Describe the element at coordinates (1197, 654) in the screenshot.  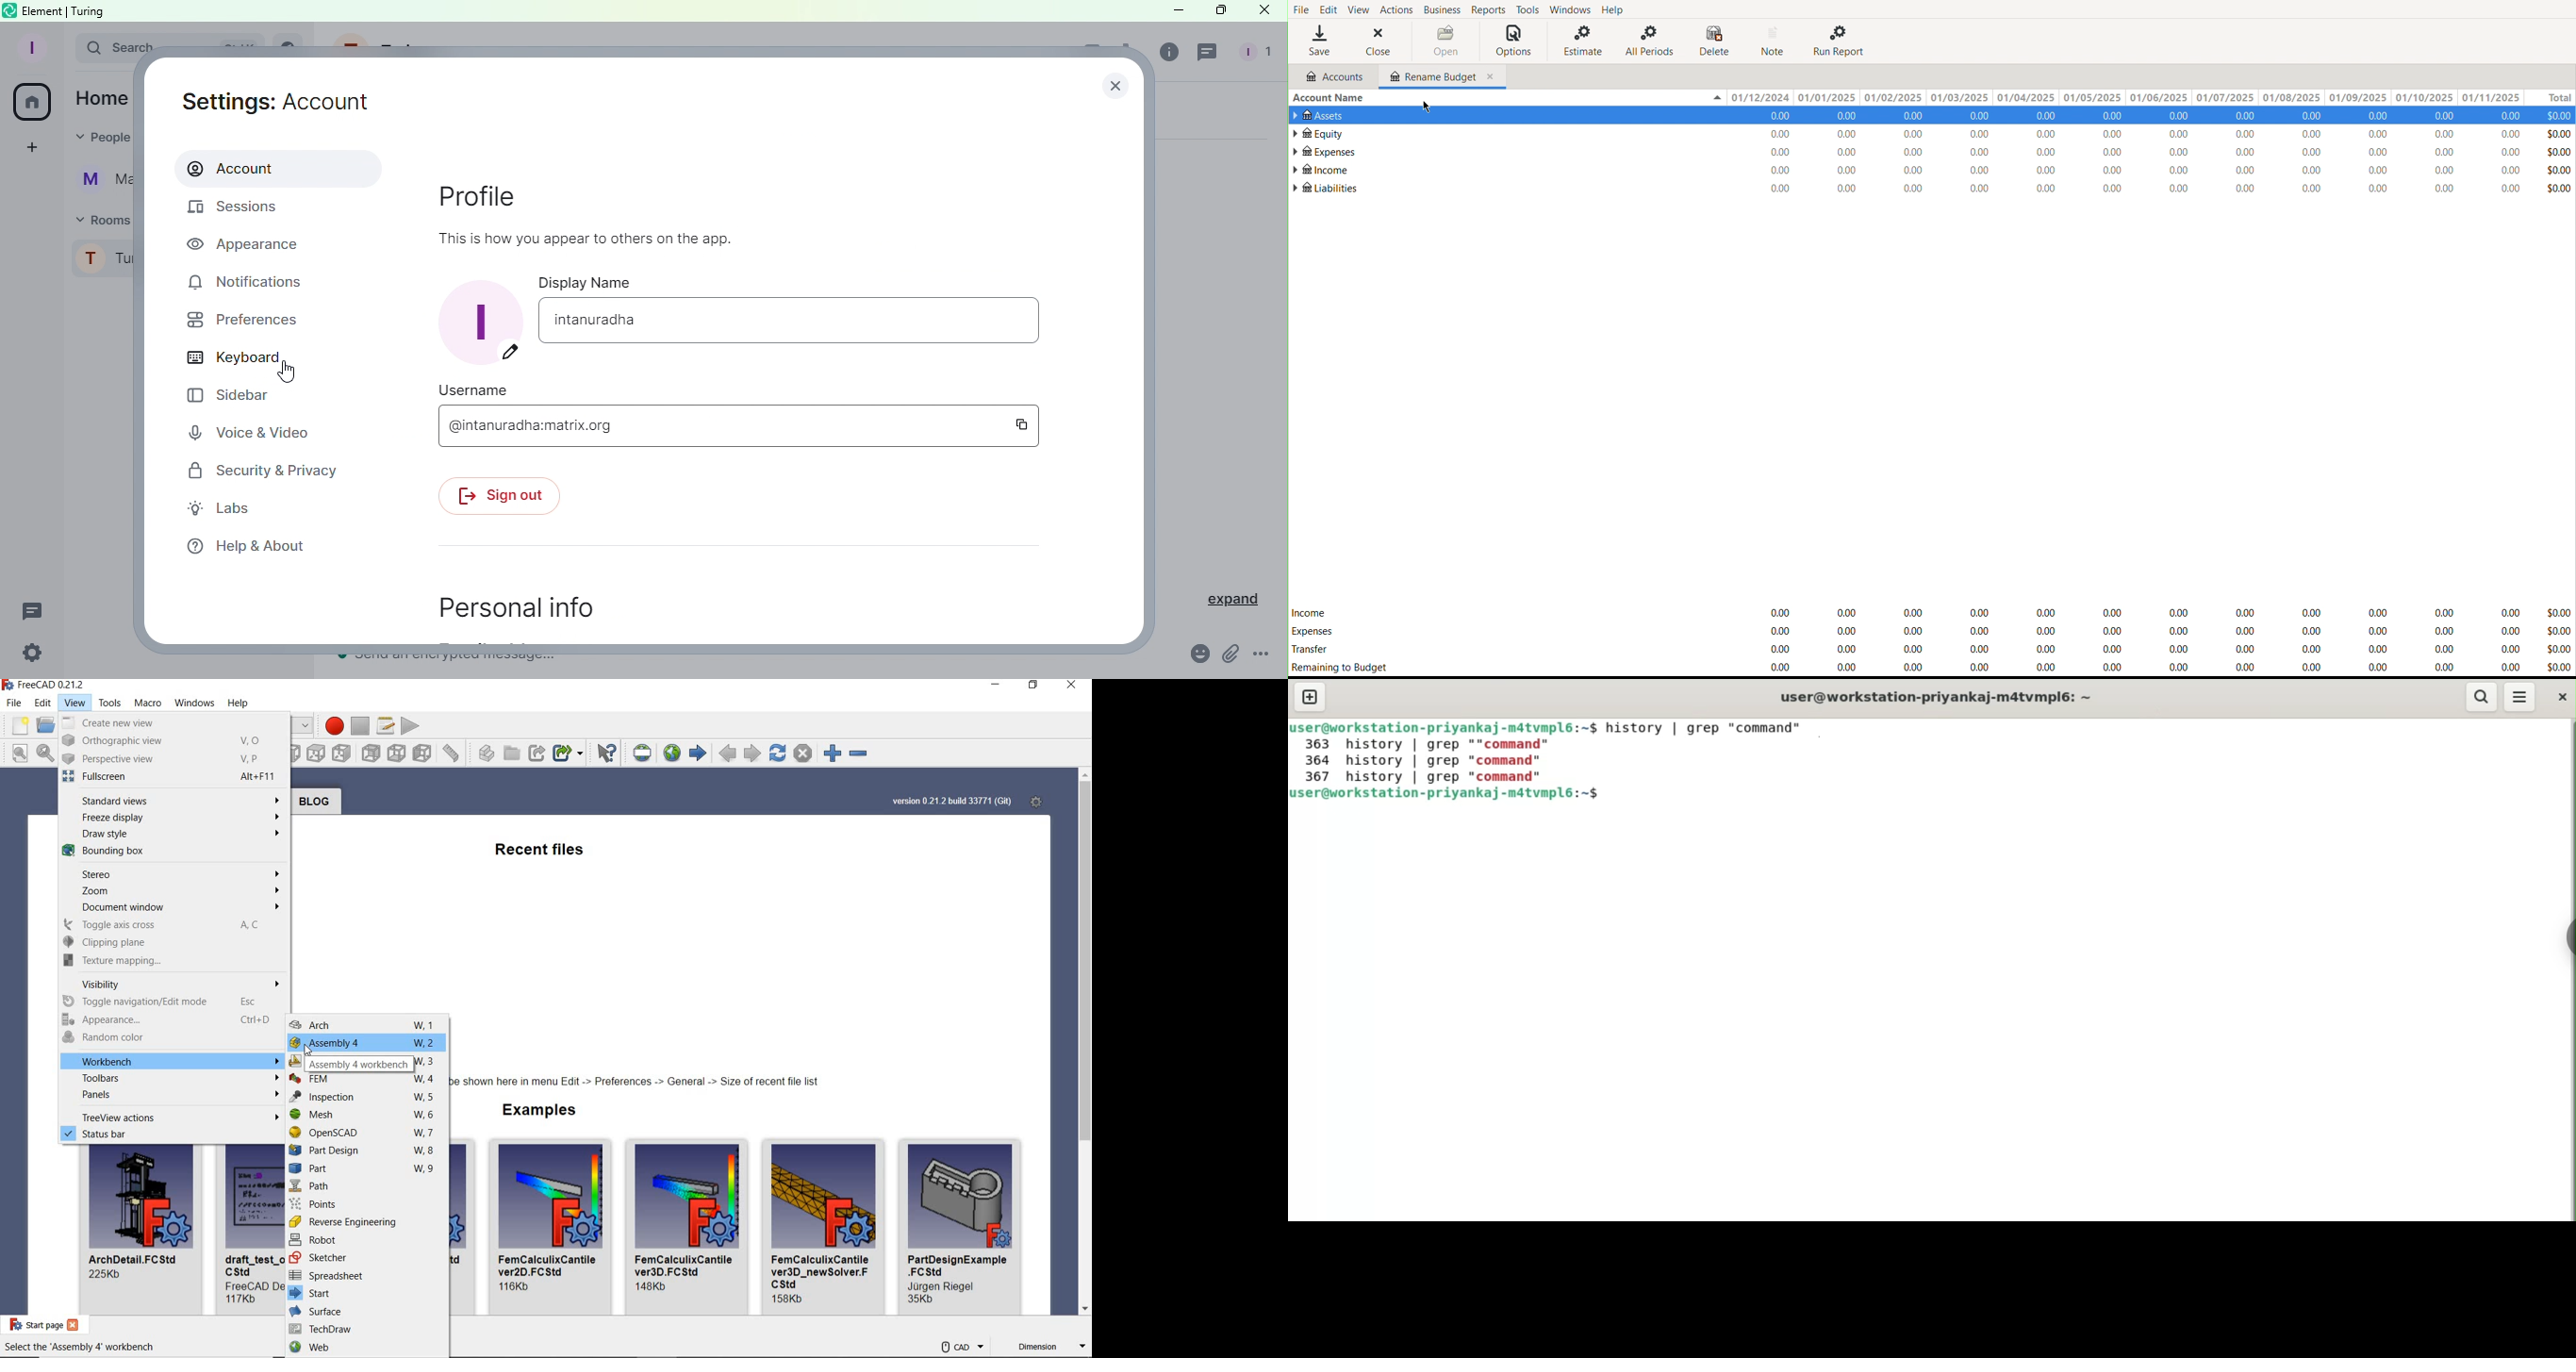
I see `Emoji` at that location.